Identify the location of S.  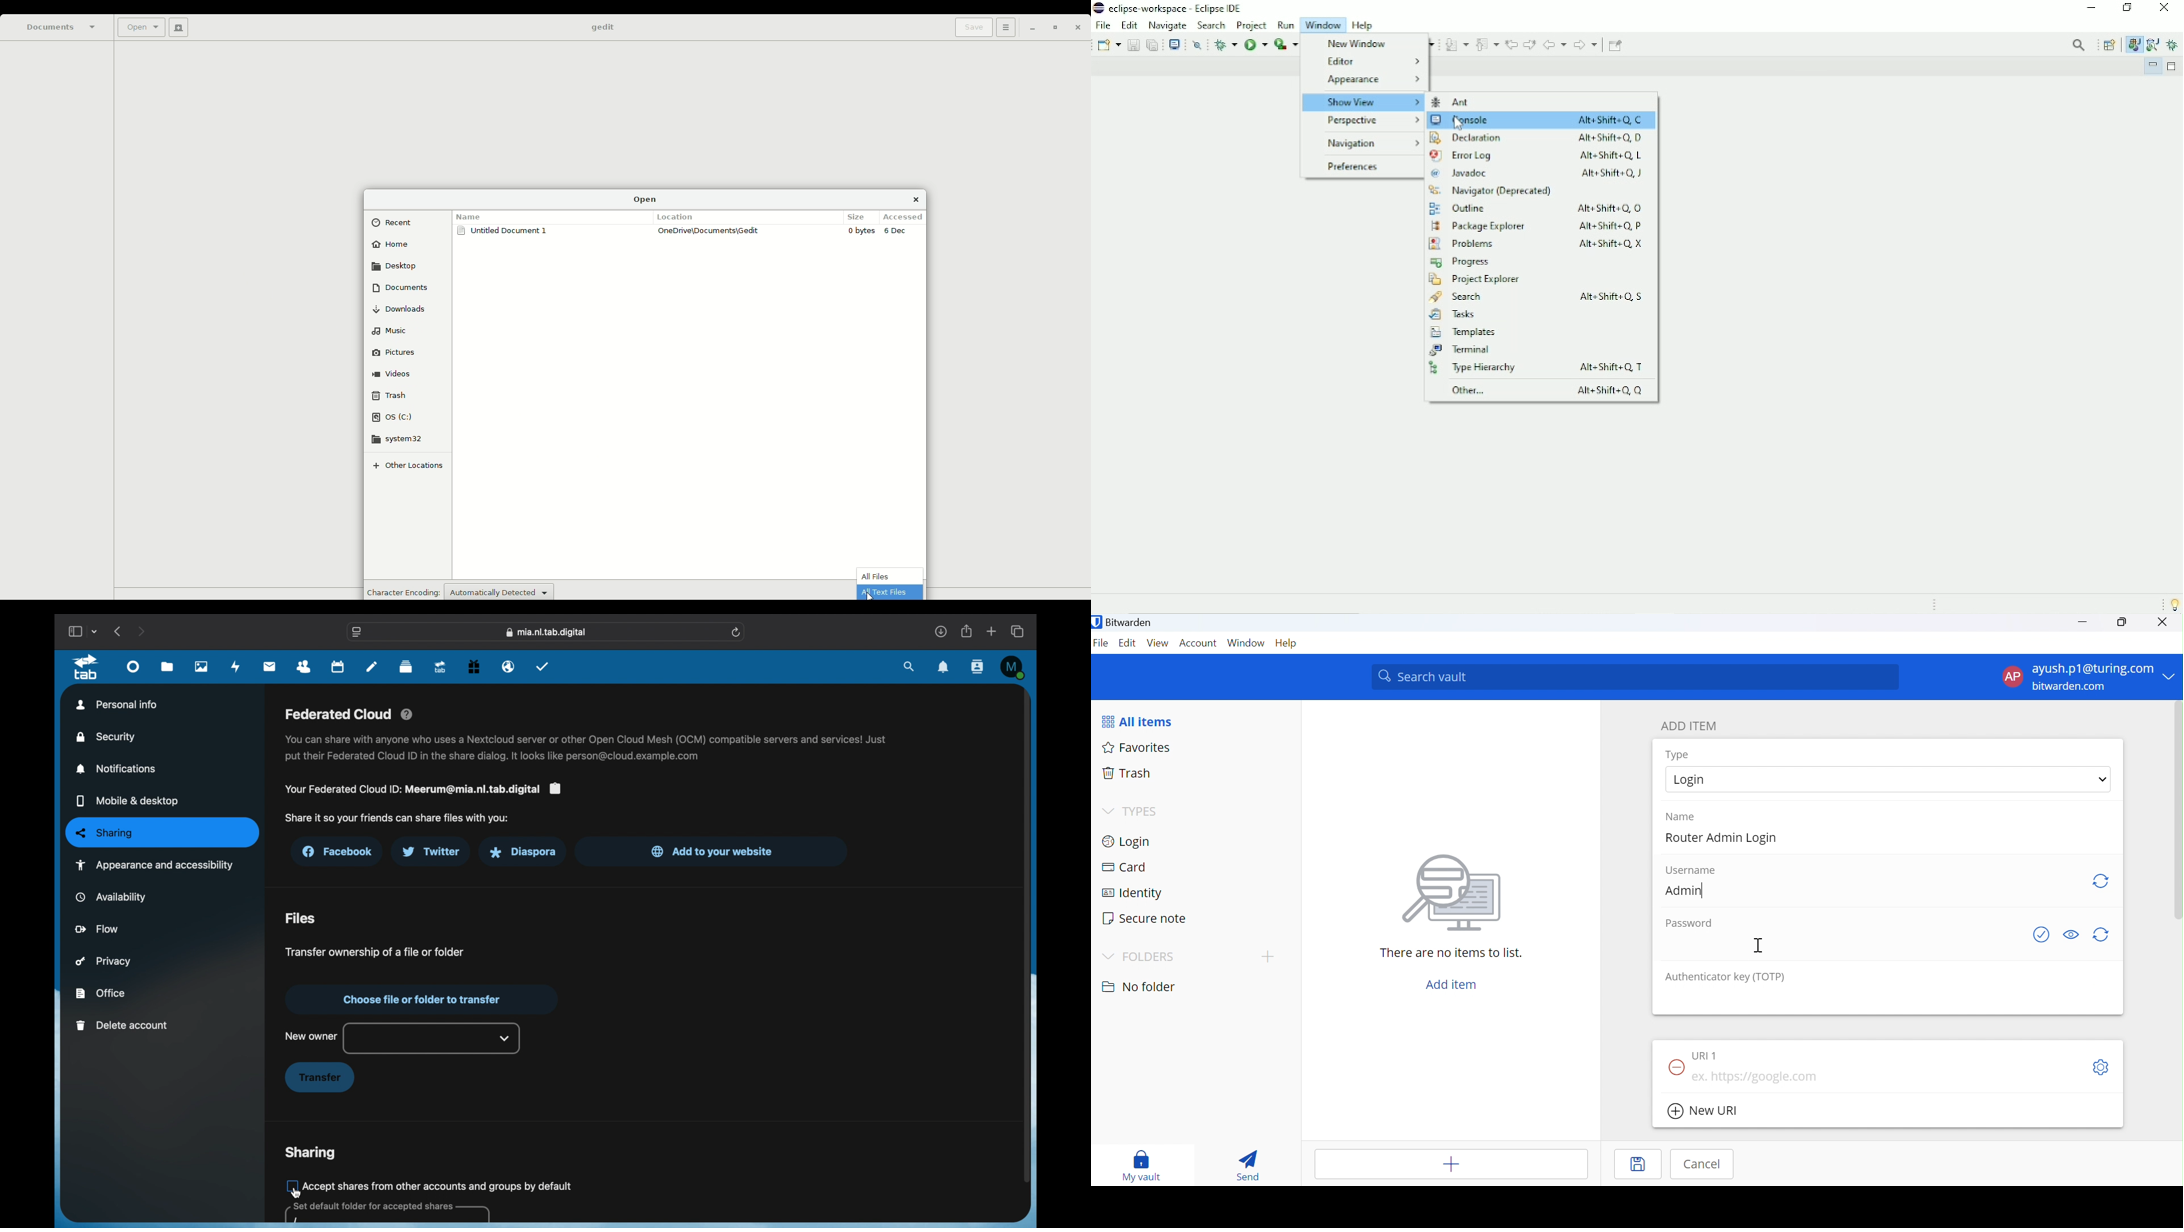
(2100, 1069).